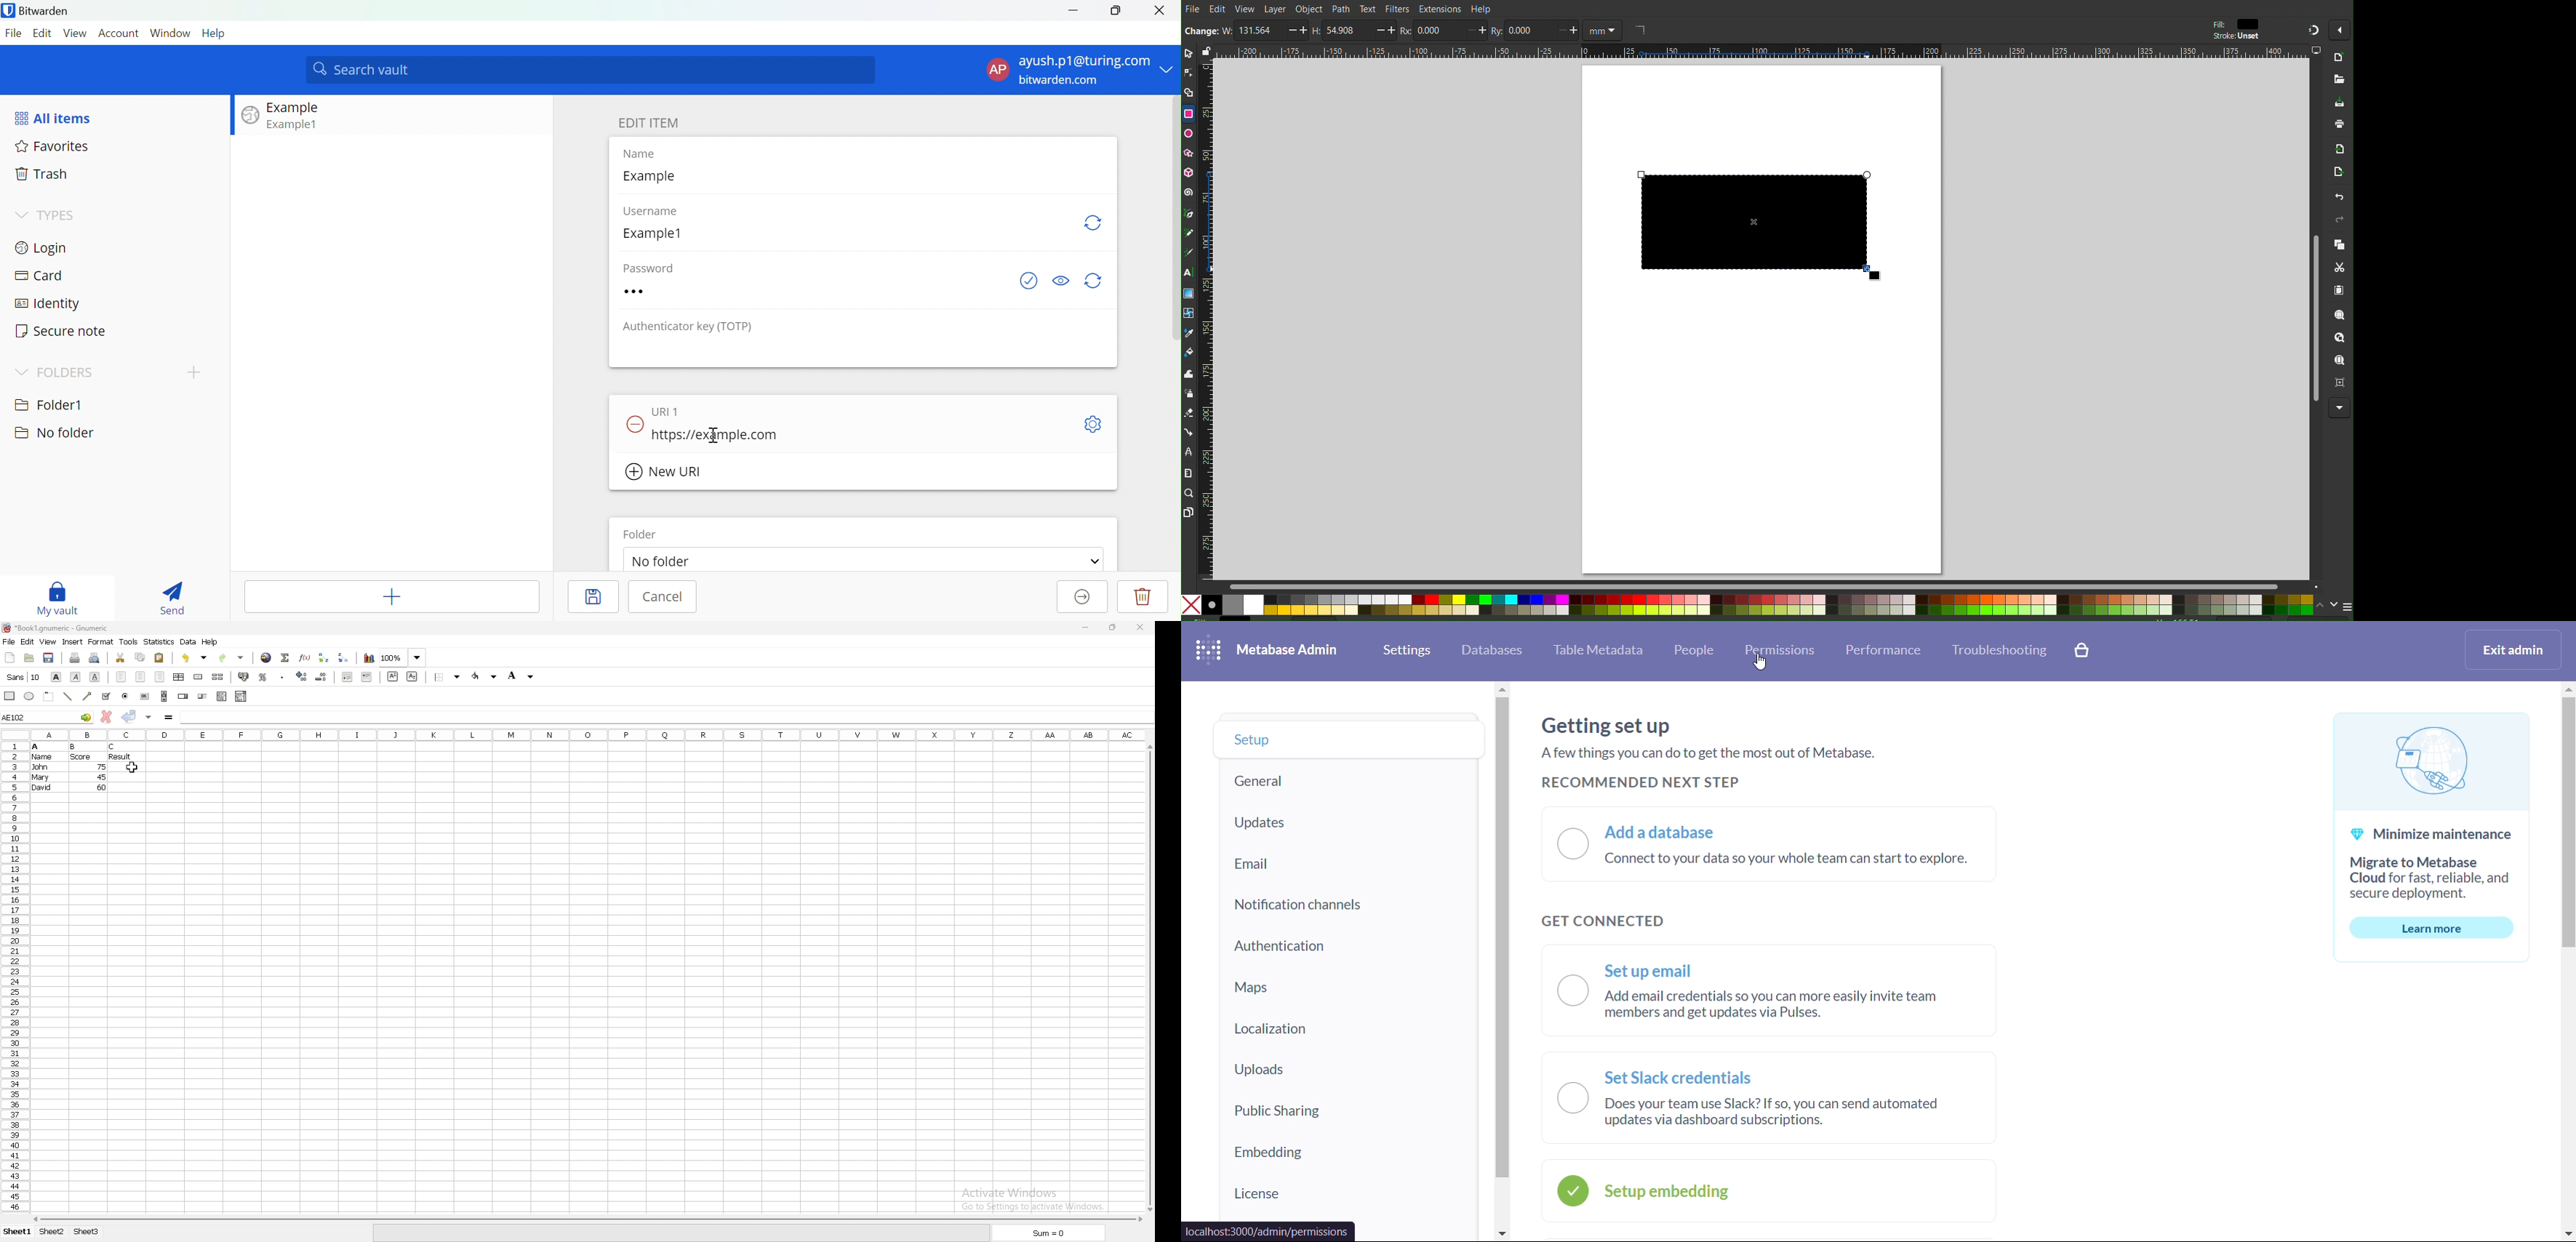  I want to click on scroll bar, so click(1149, 978).